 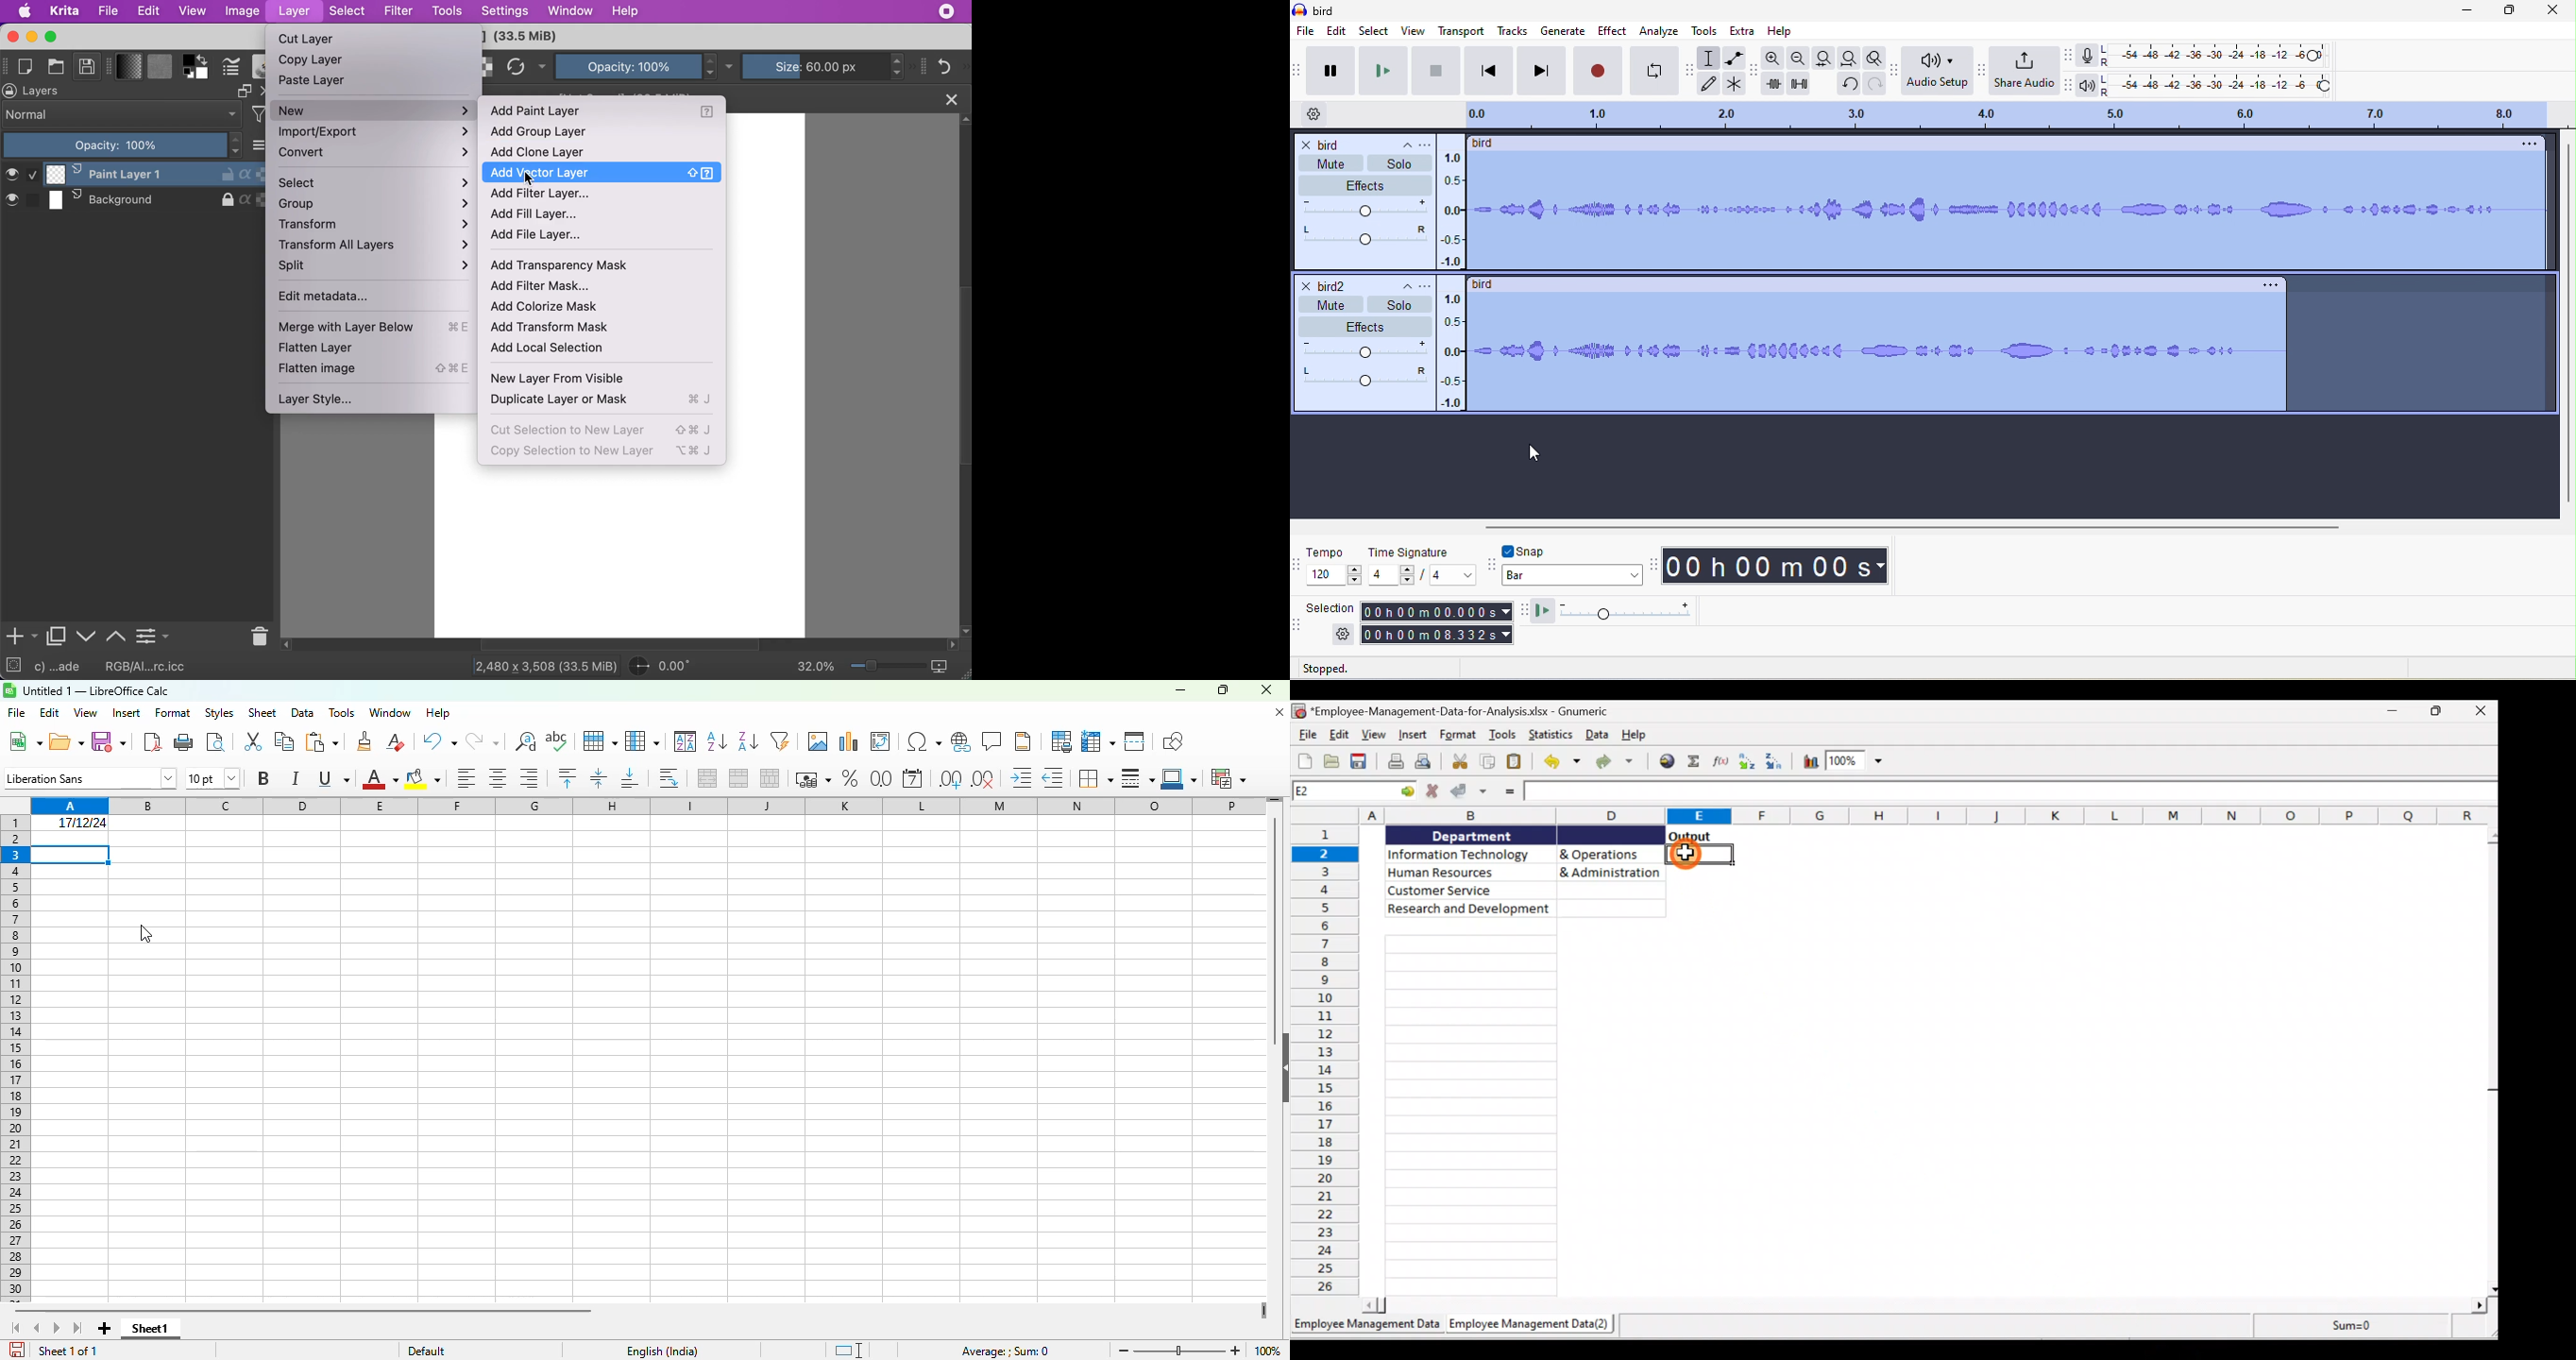 What do you see at coordinates (530, 178) in the screenshot?
I see `cursor` at bounding box center [530, 178].